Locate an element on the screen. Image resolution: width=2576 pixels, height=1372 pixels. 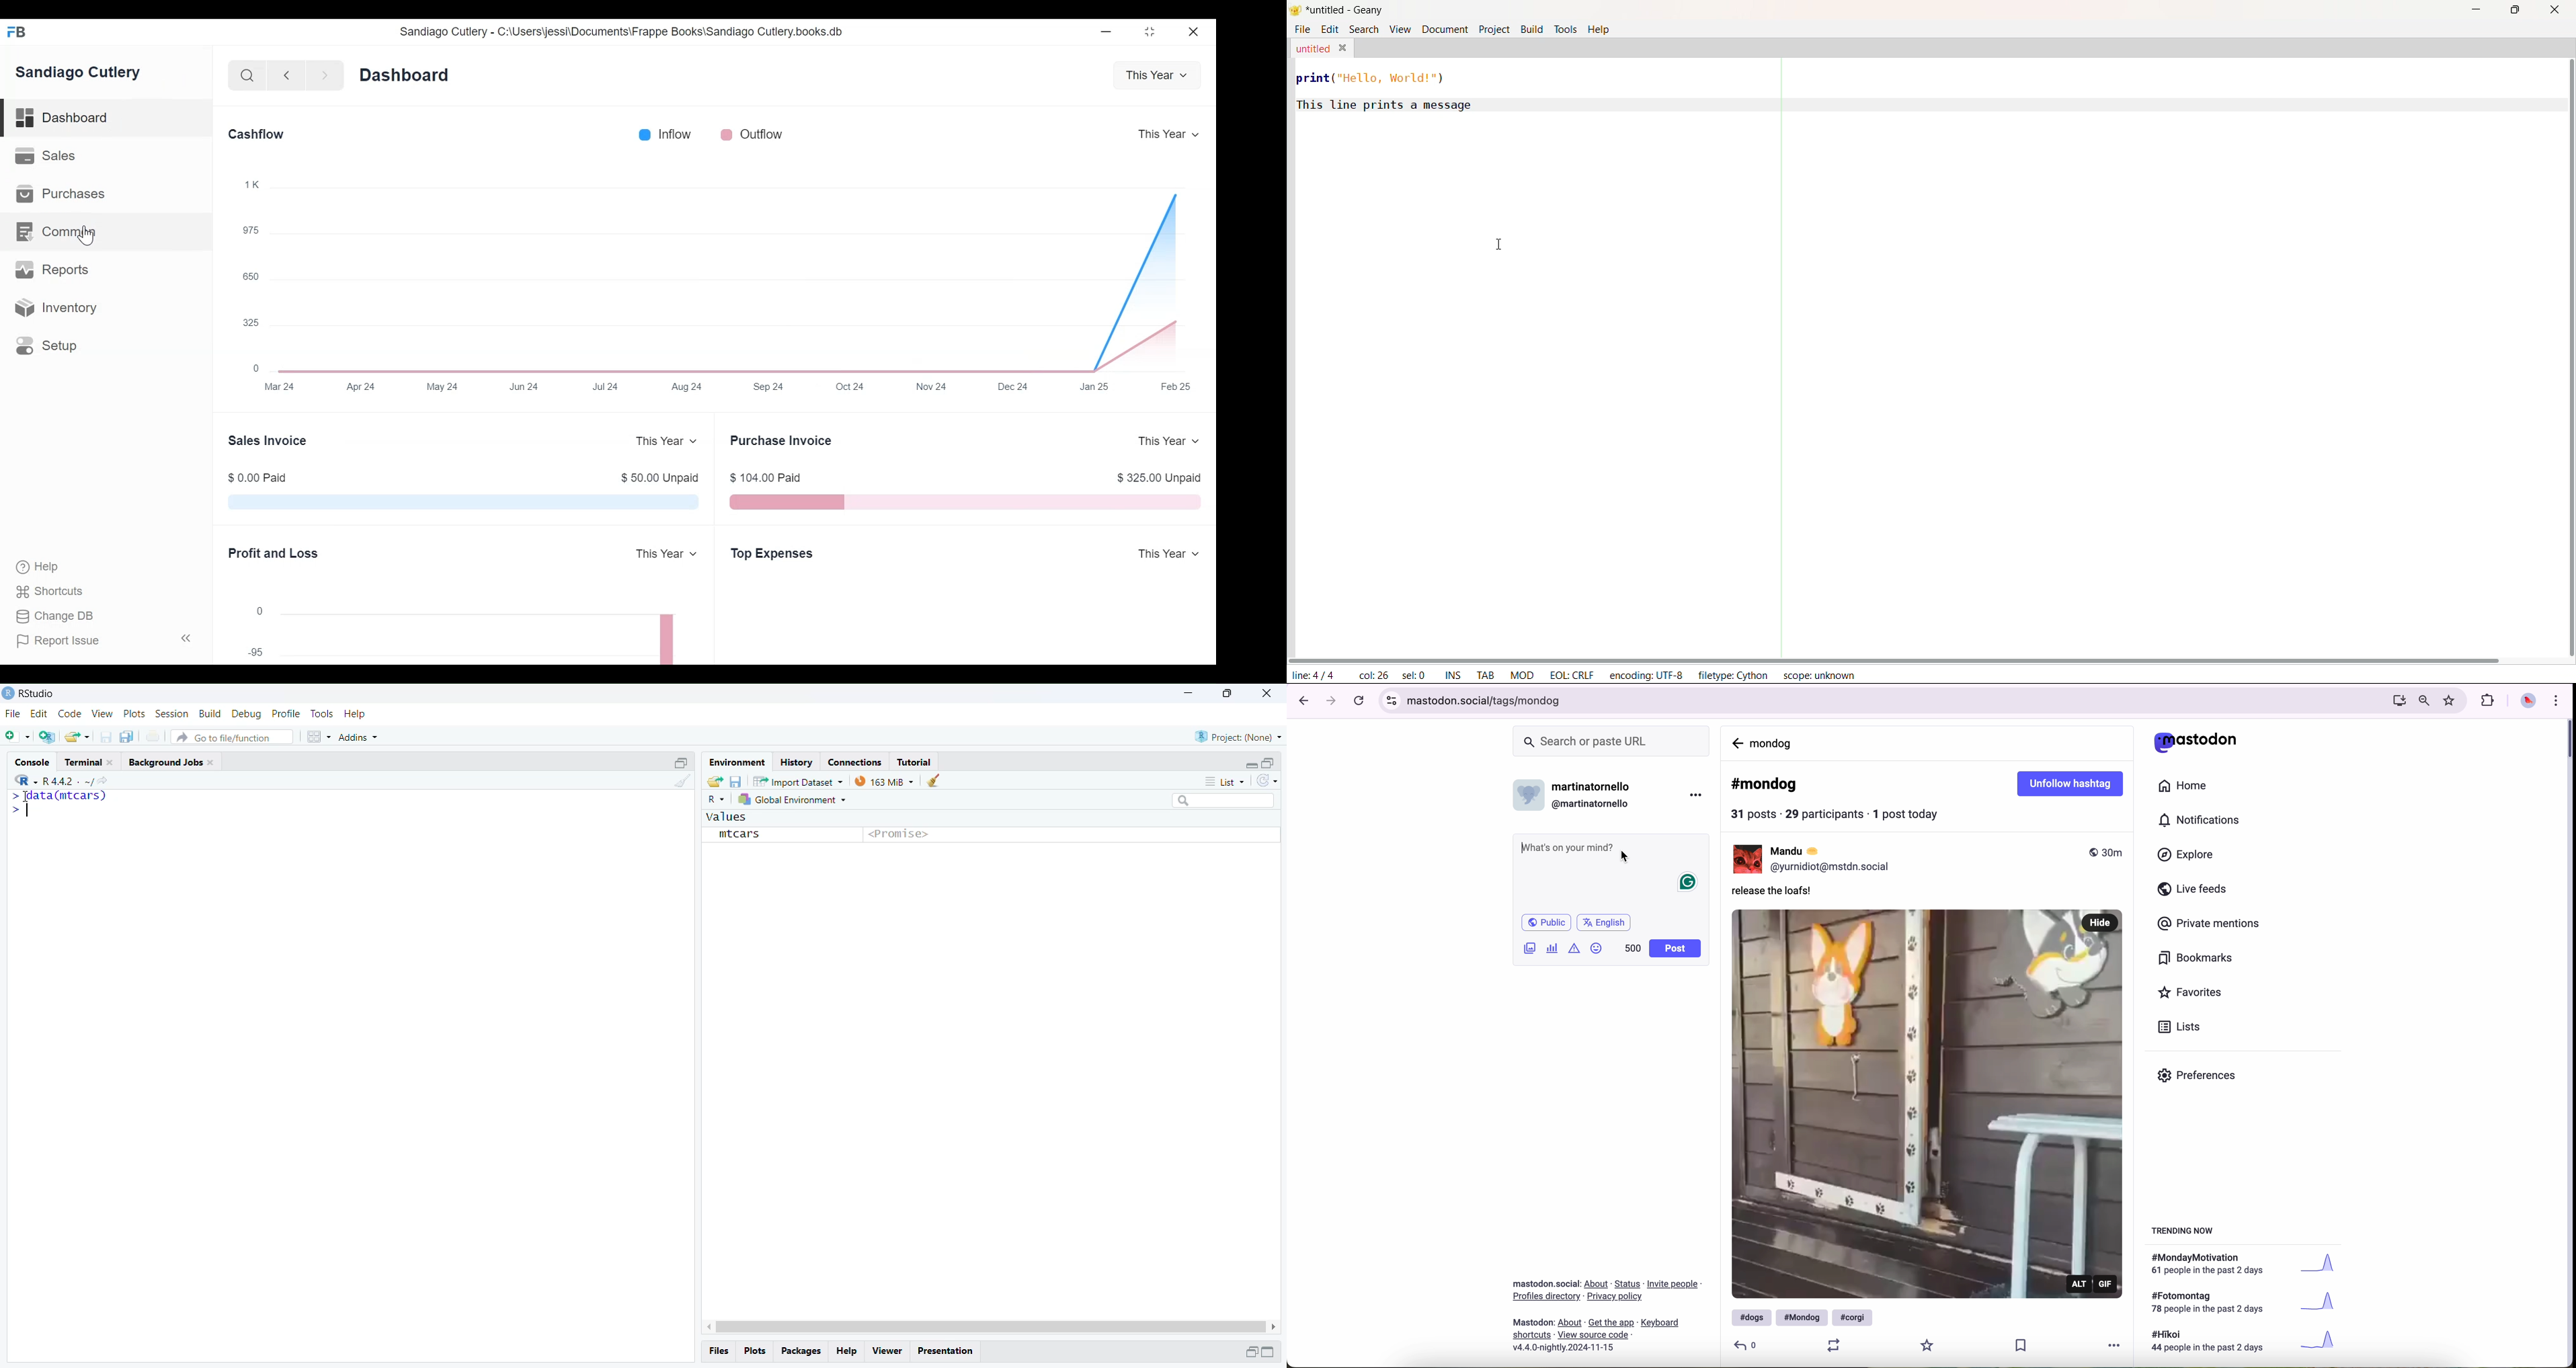
Navigate forward is located at coordinates (324, 76).